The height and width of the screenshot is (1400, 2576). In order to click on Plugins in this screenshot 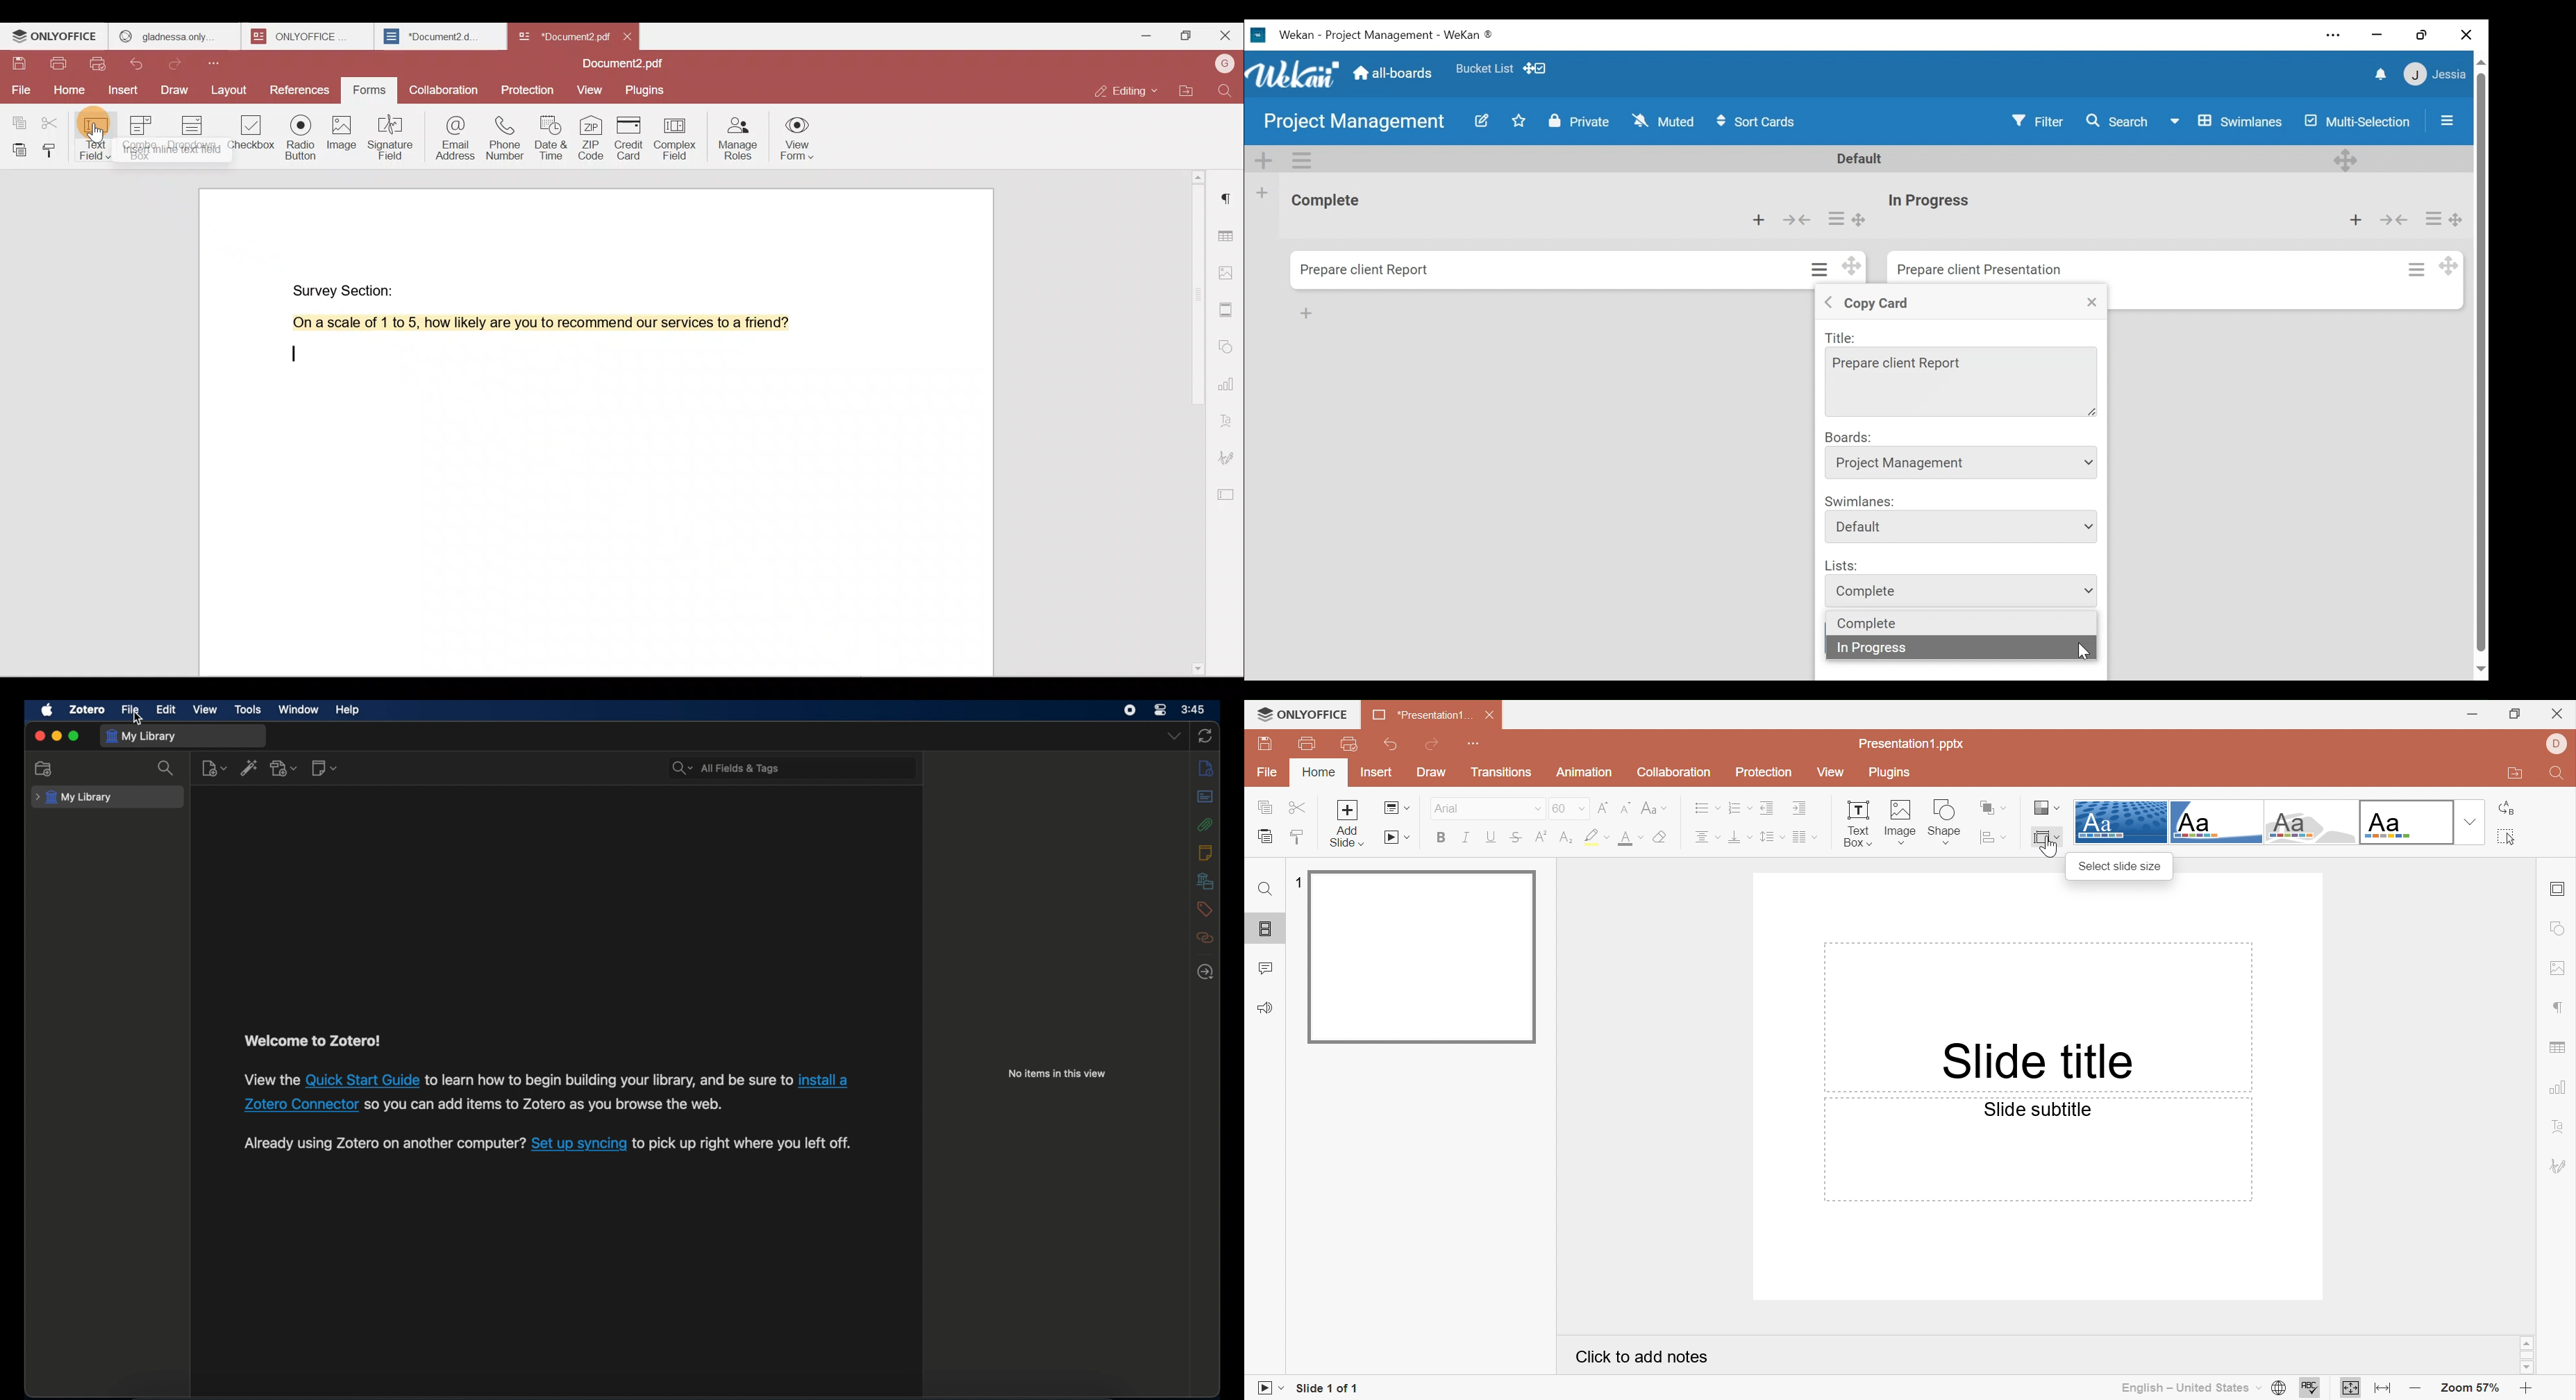, I will do `click(1893, 771)`.